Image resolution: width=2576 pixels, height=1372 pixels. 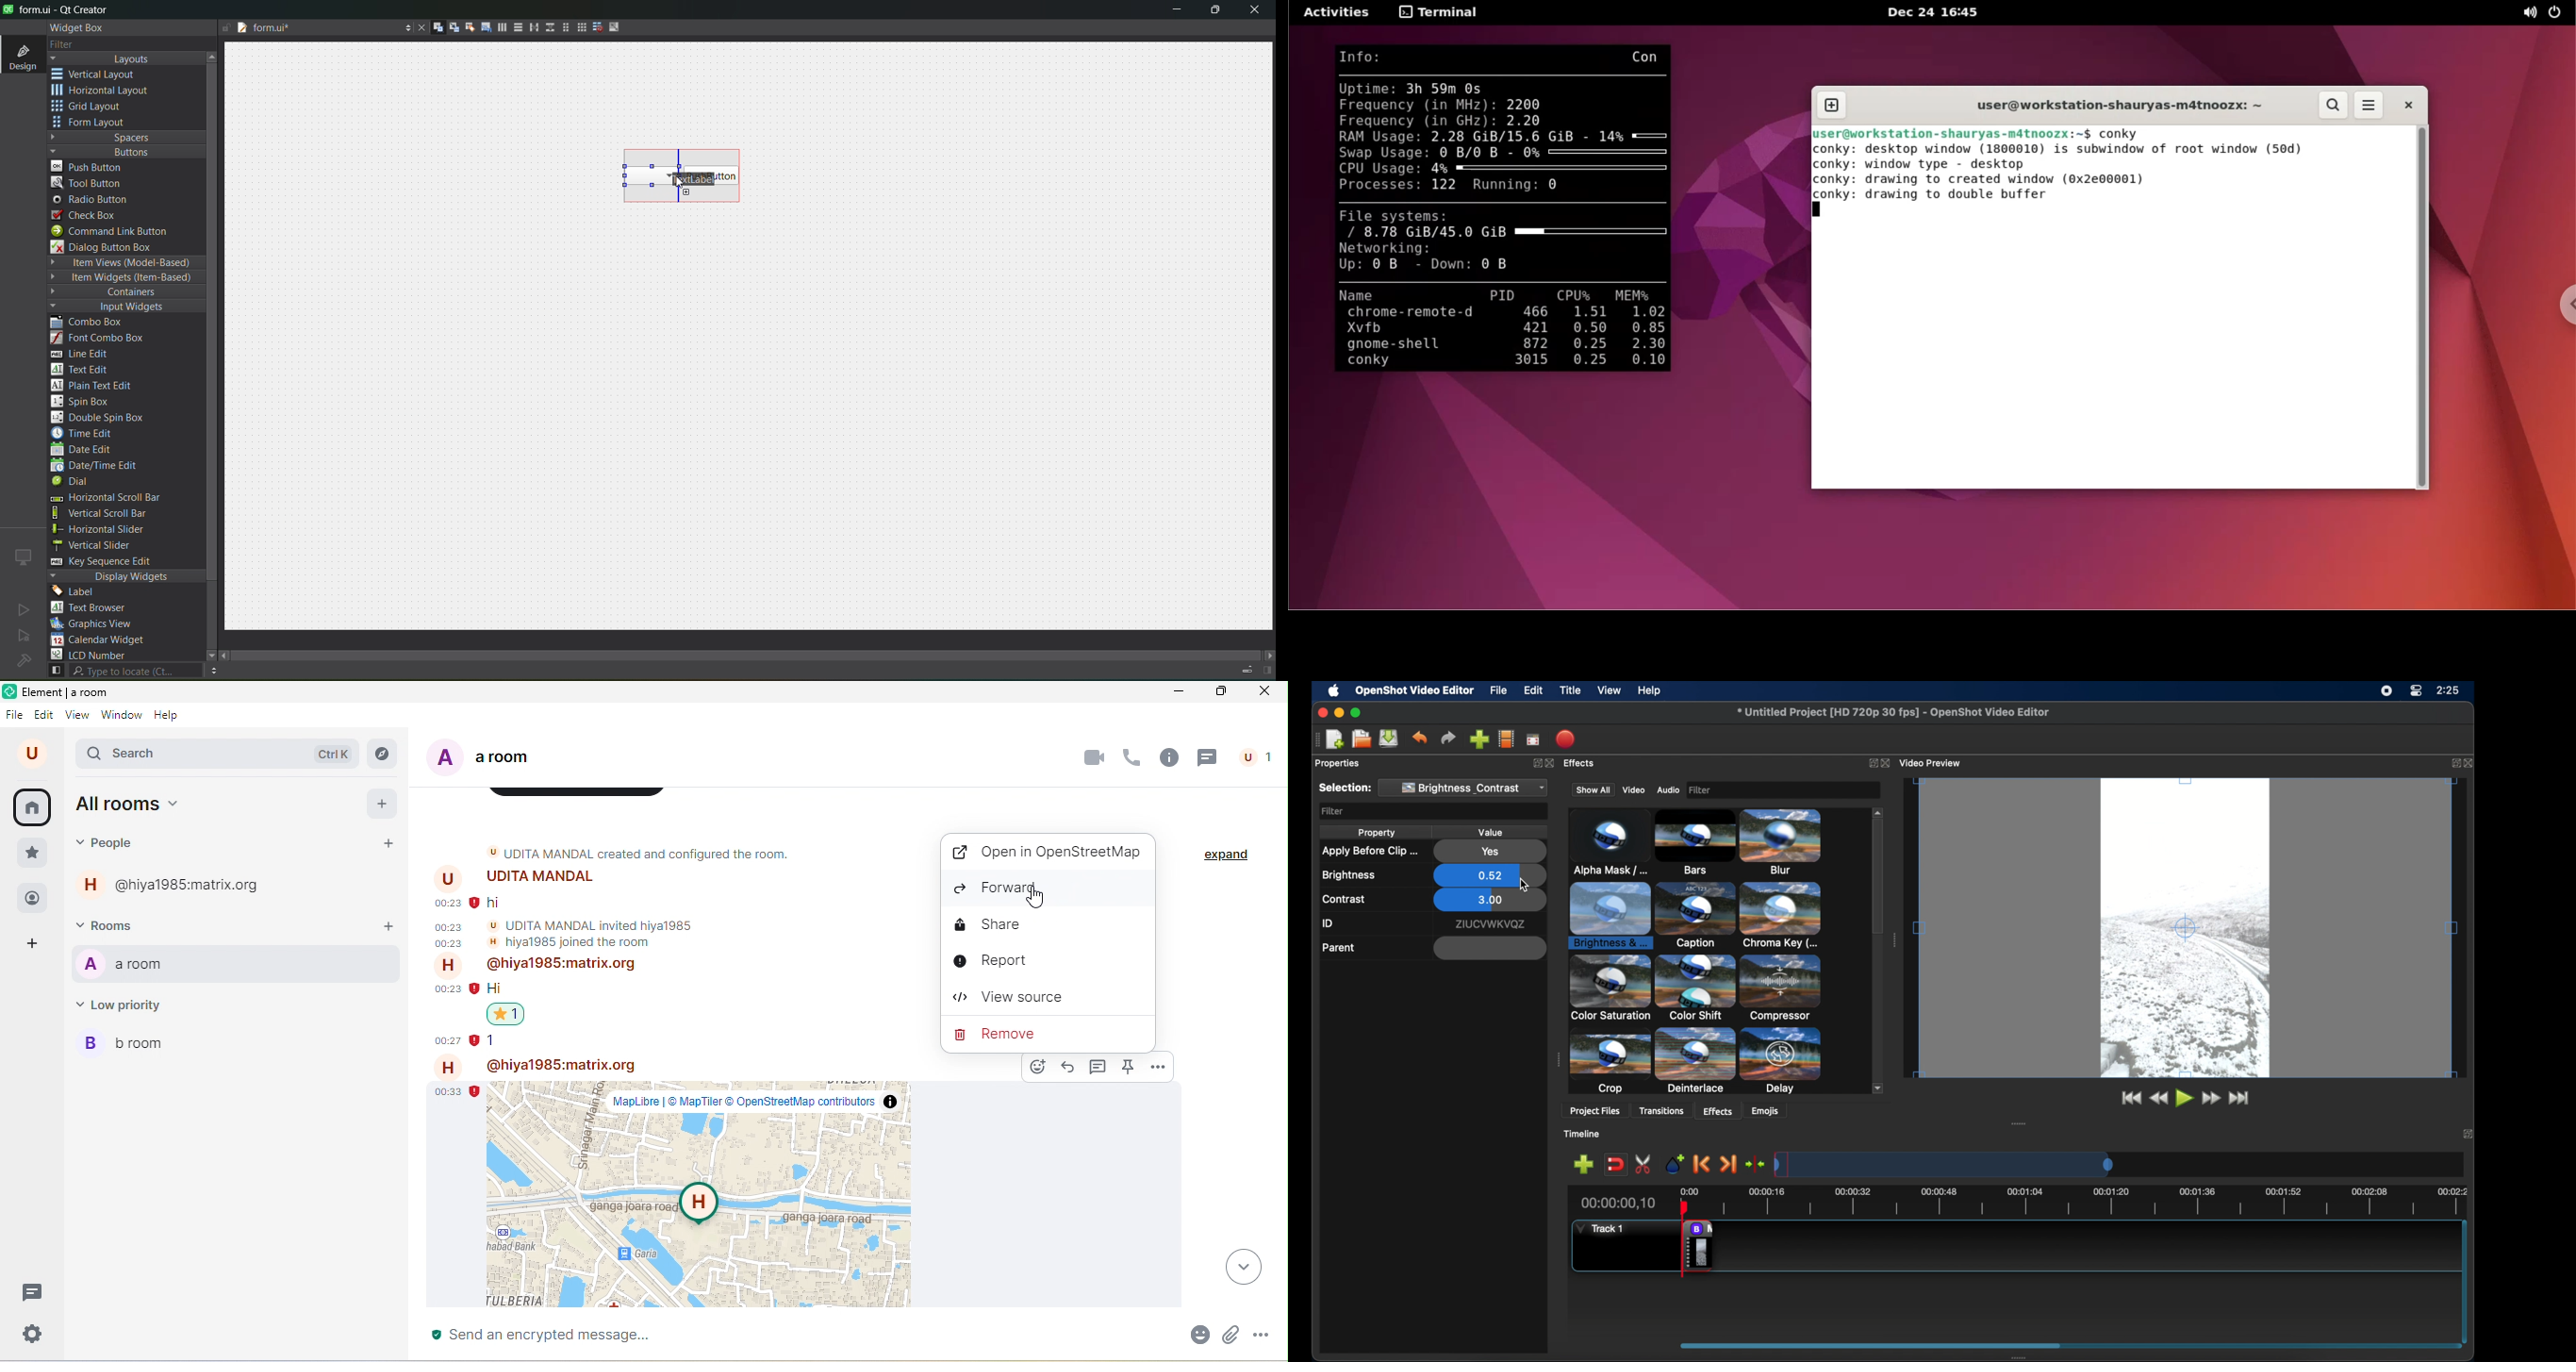 I want to click on show all, so click(x=1591, y=790).